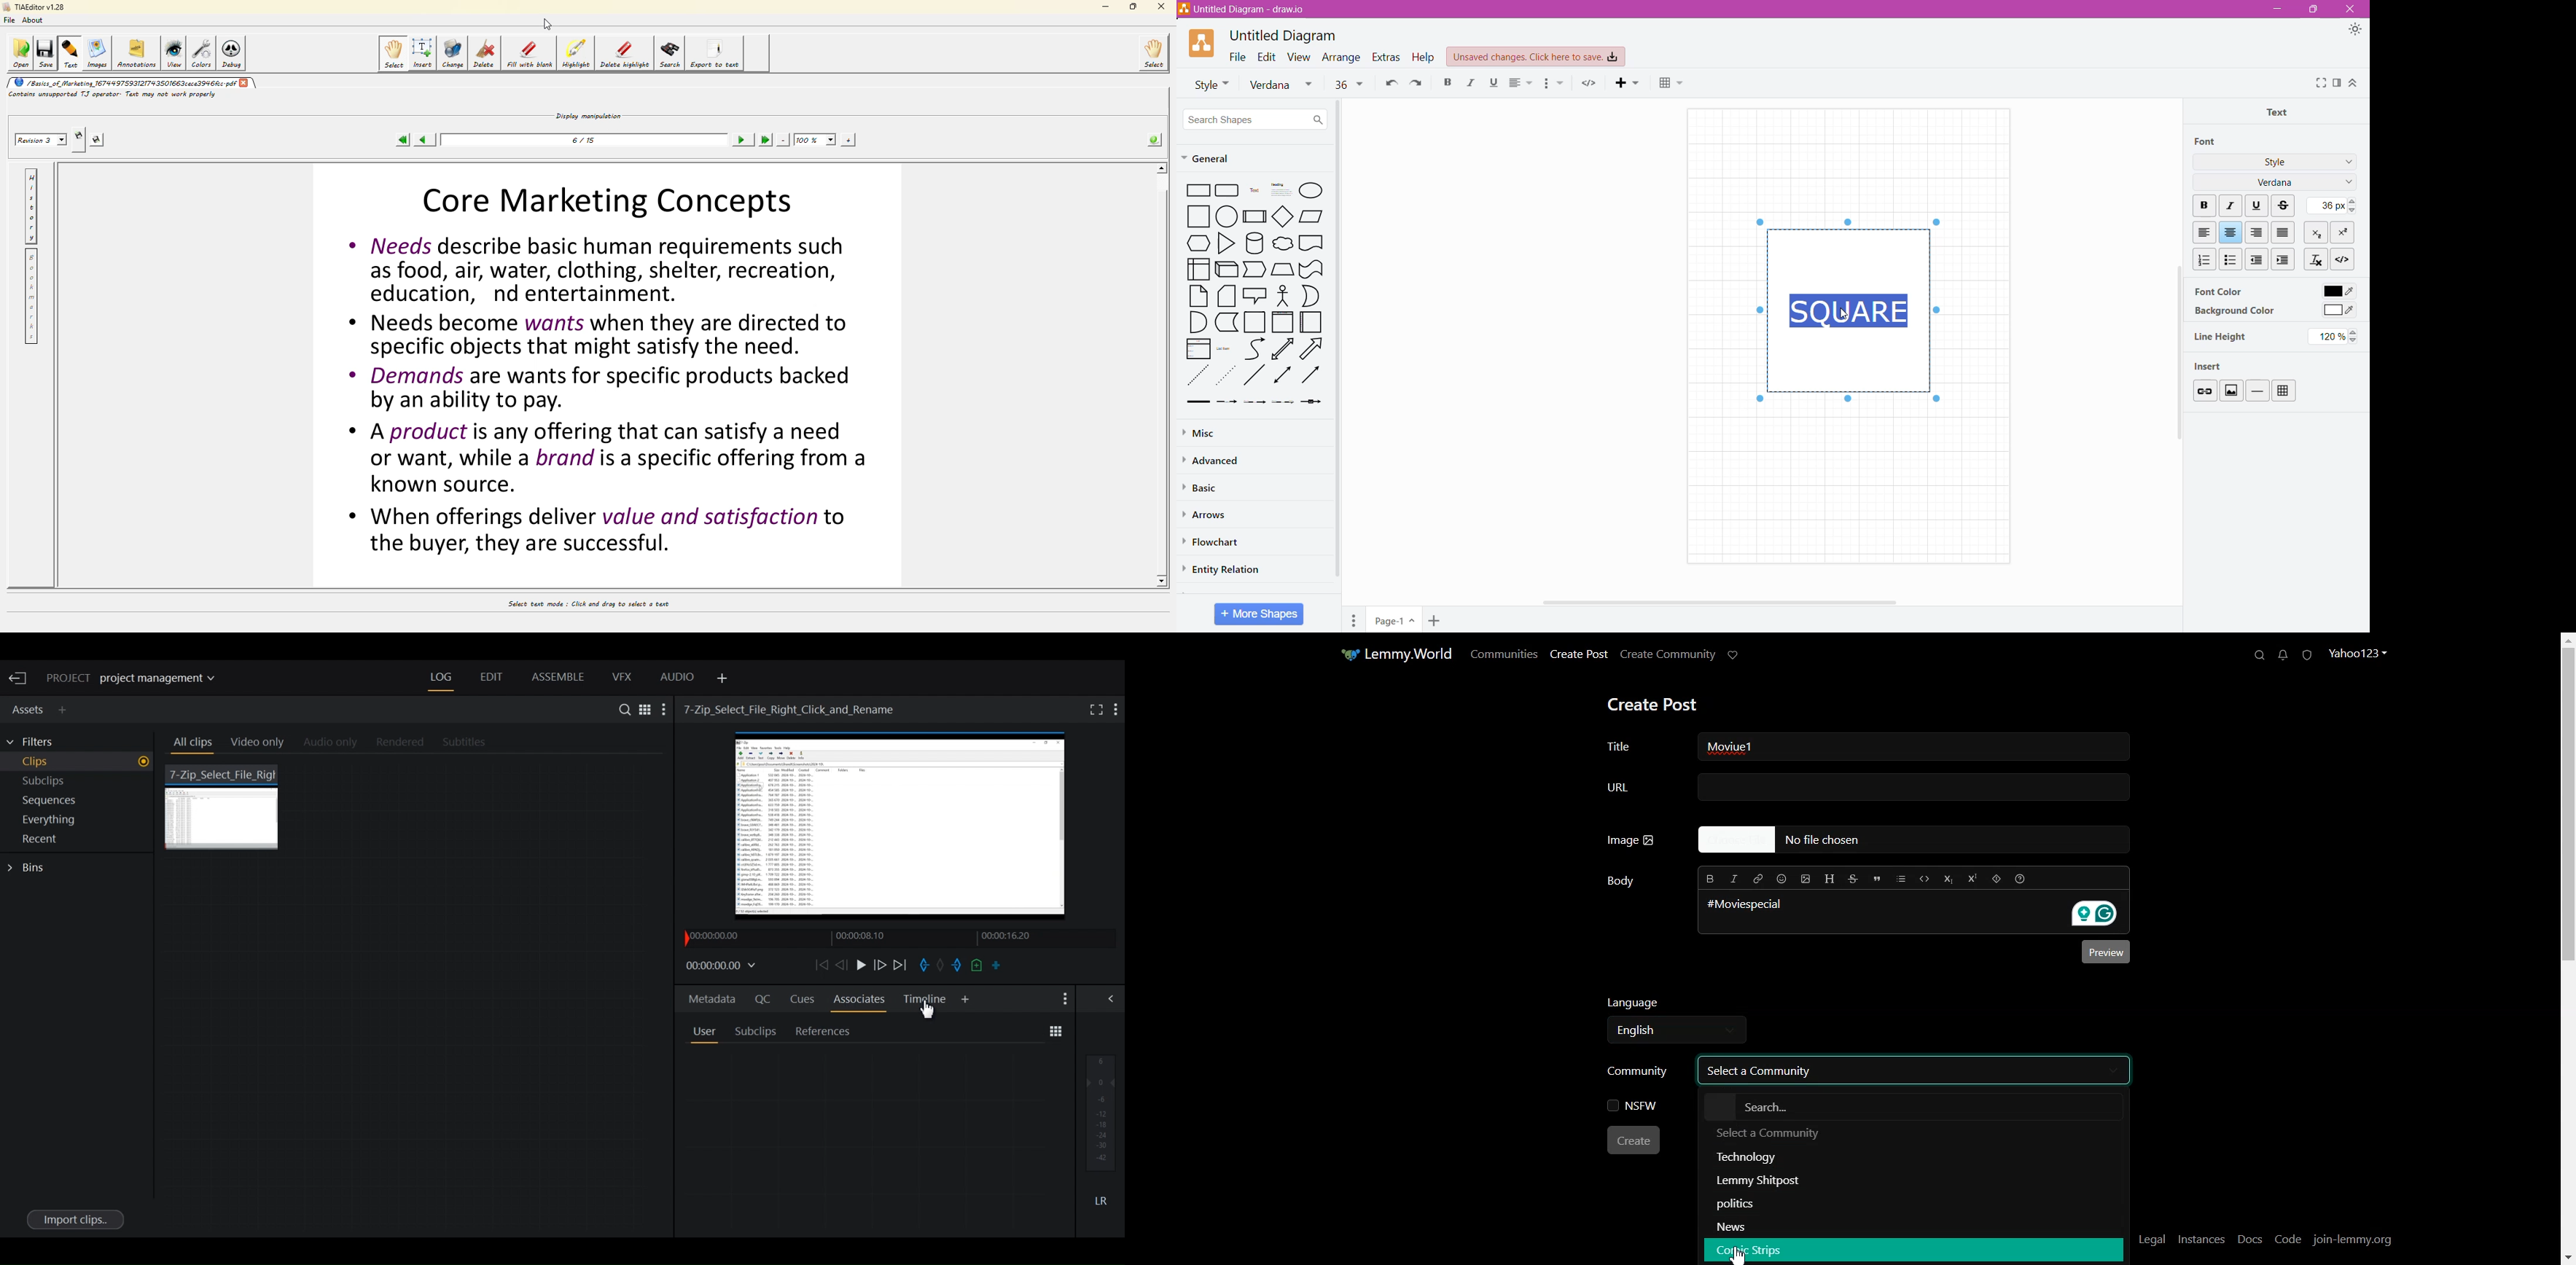  I want to click on Code, so click(2290, 1239).